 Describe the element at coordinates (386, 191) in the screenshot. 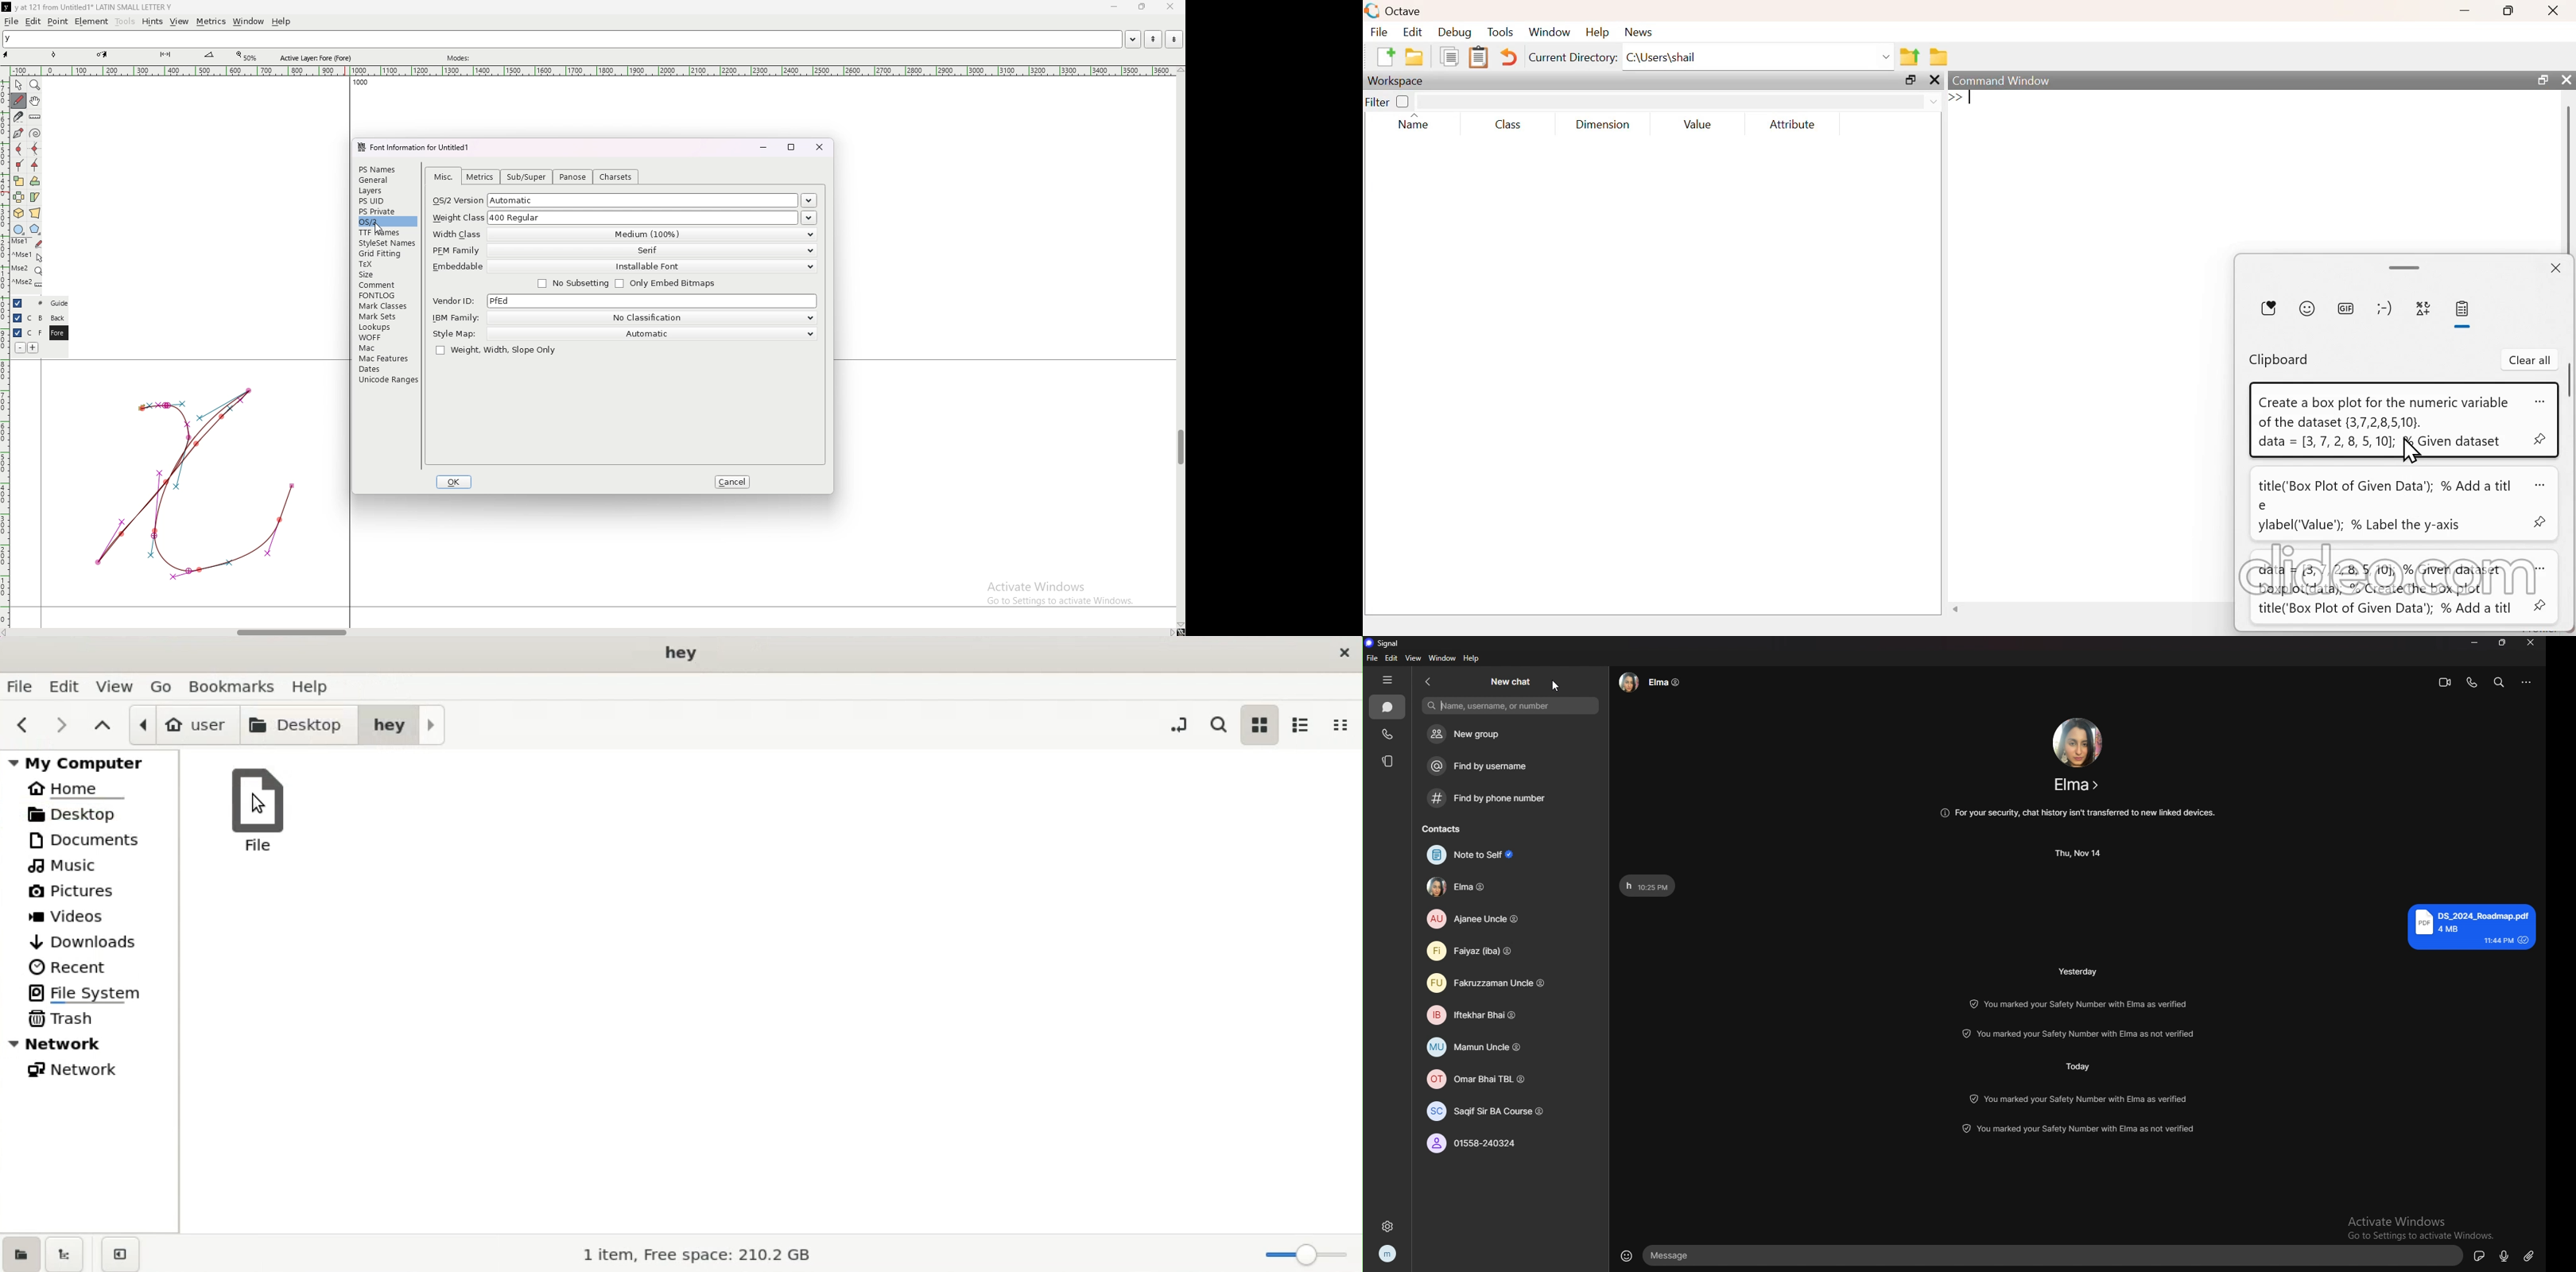

I see `layers` at that location.